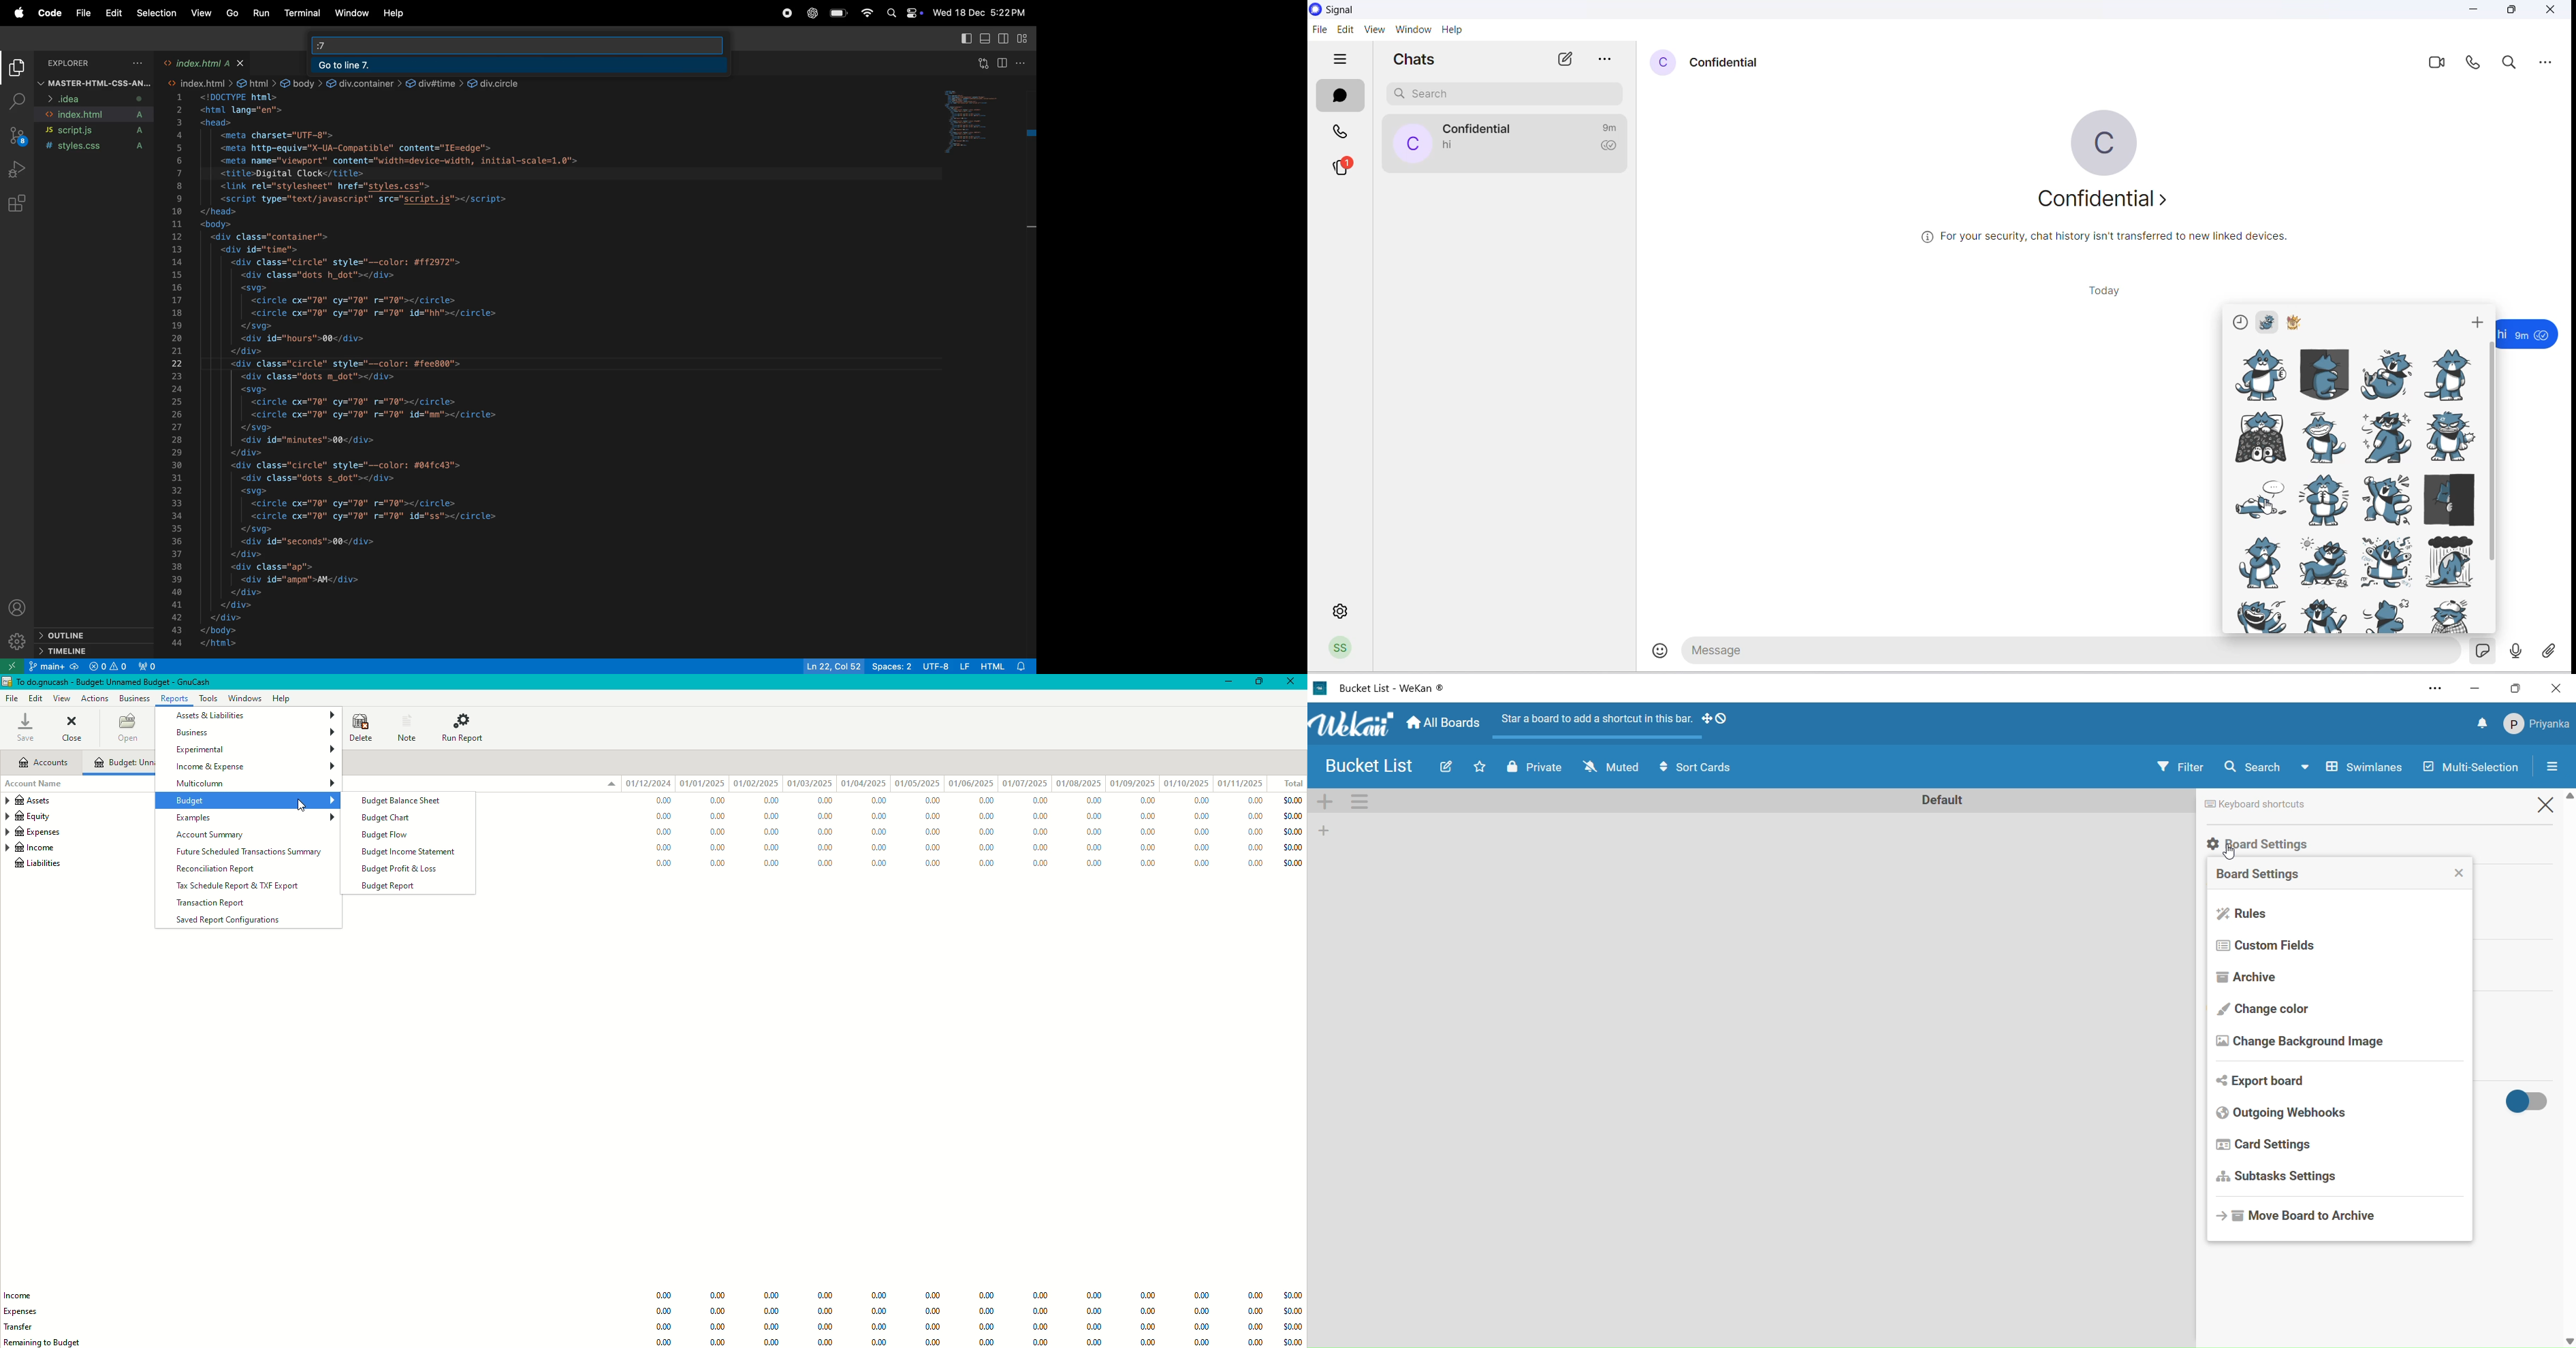  Describe the element at coordinates (199, 63) in the screenshot. I see `index.html tab` at that location.